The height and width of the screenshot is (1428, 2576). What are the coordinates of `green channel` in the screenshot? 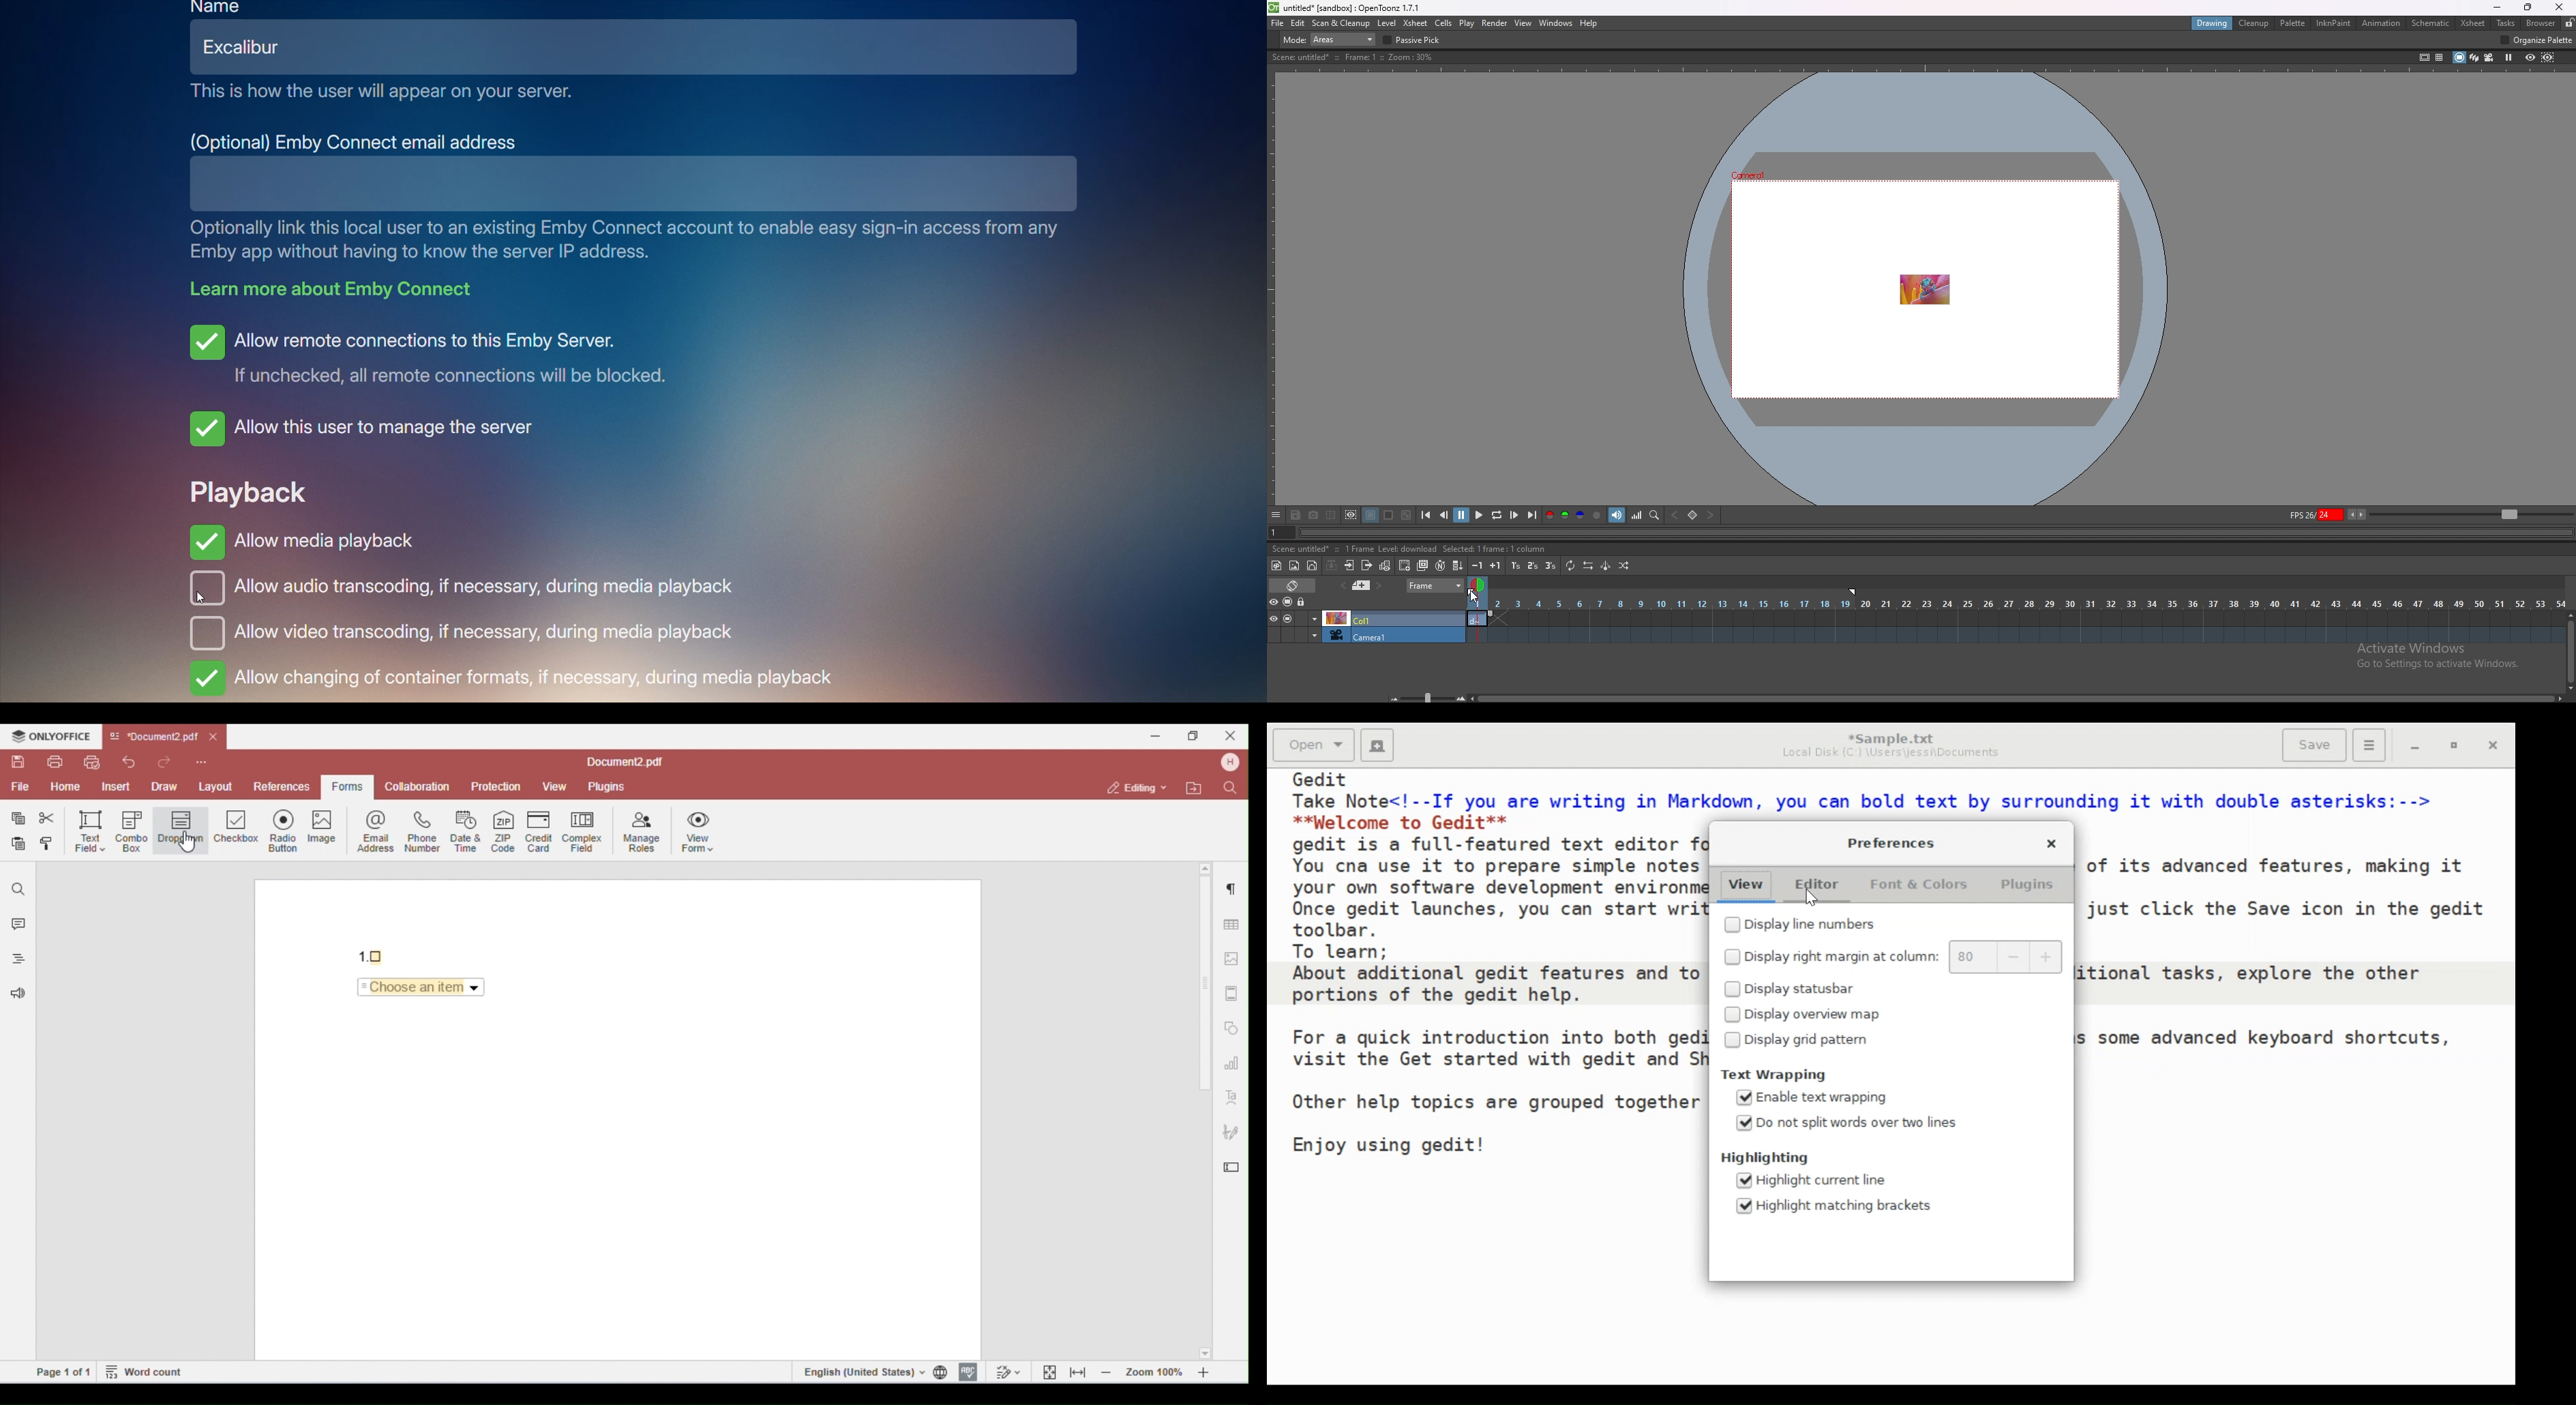 It's located at (1566, 515).